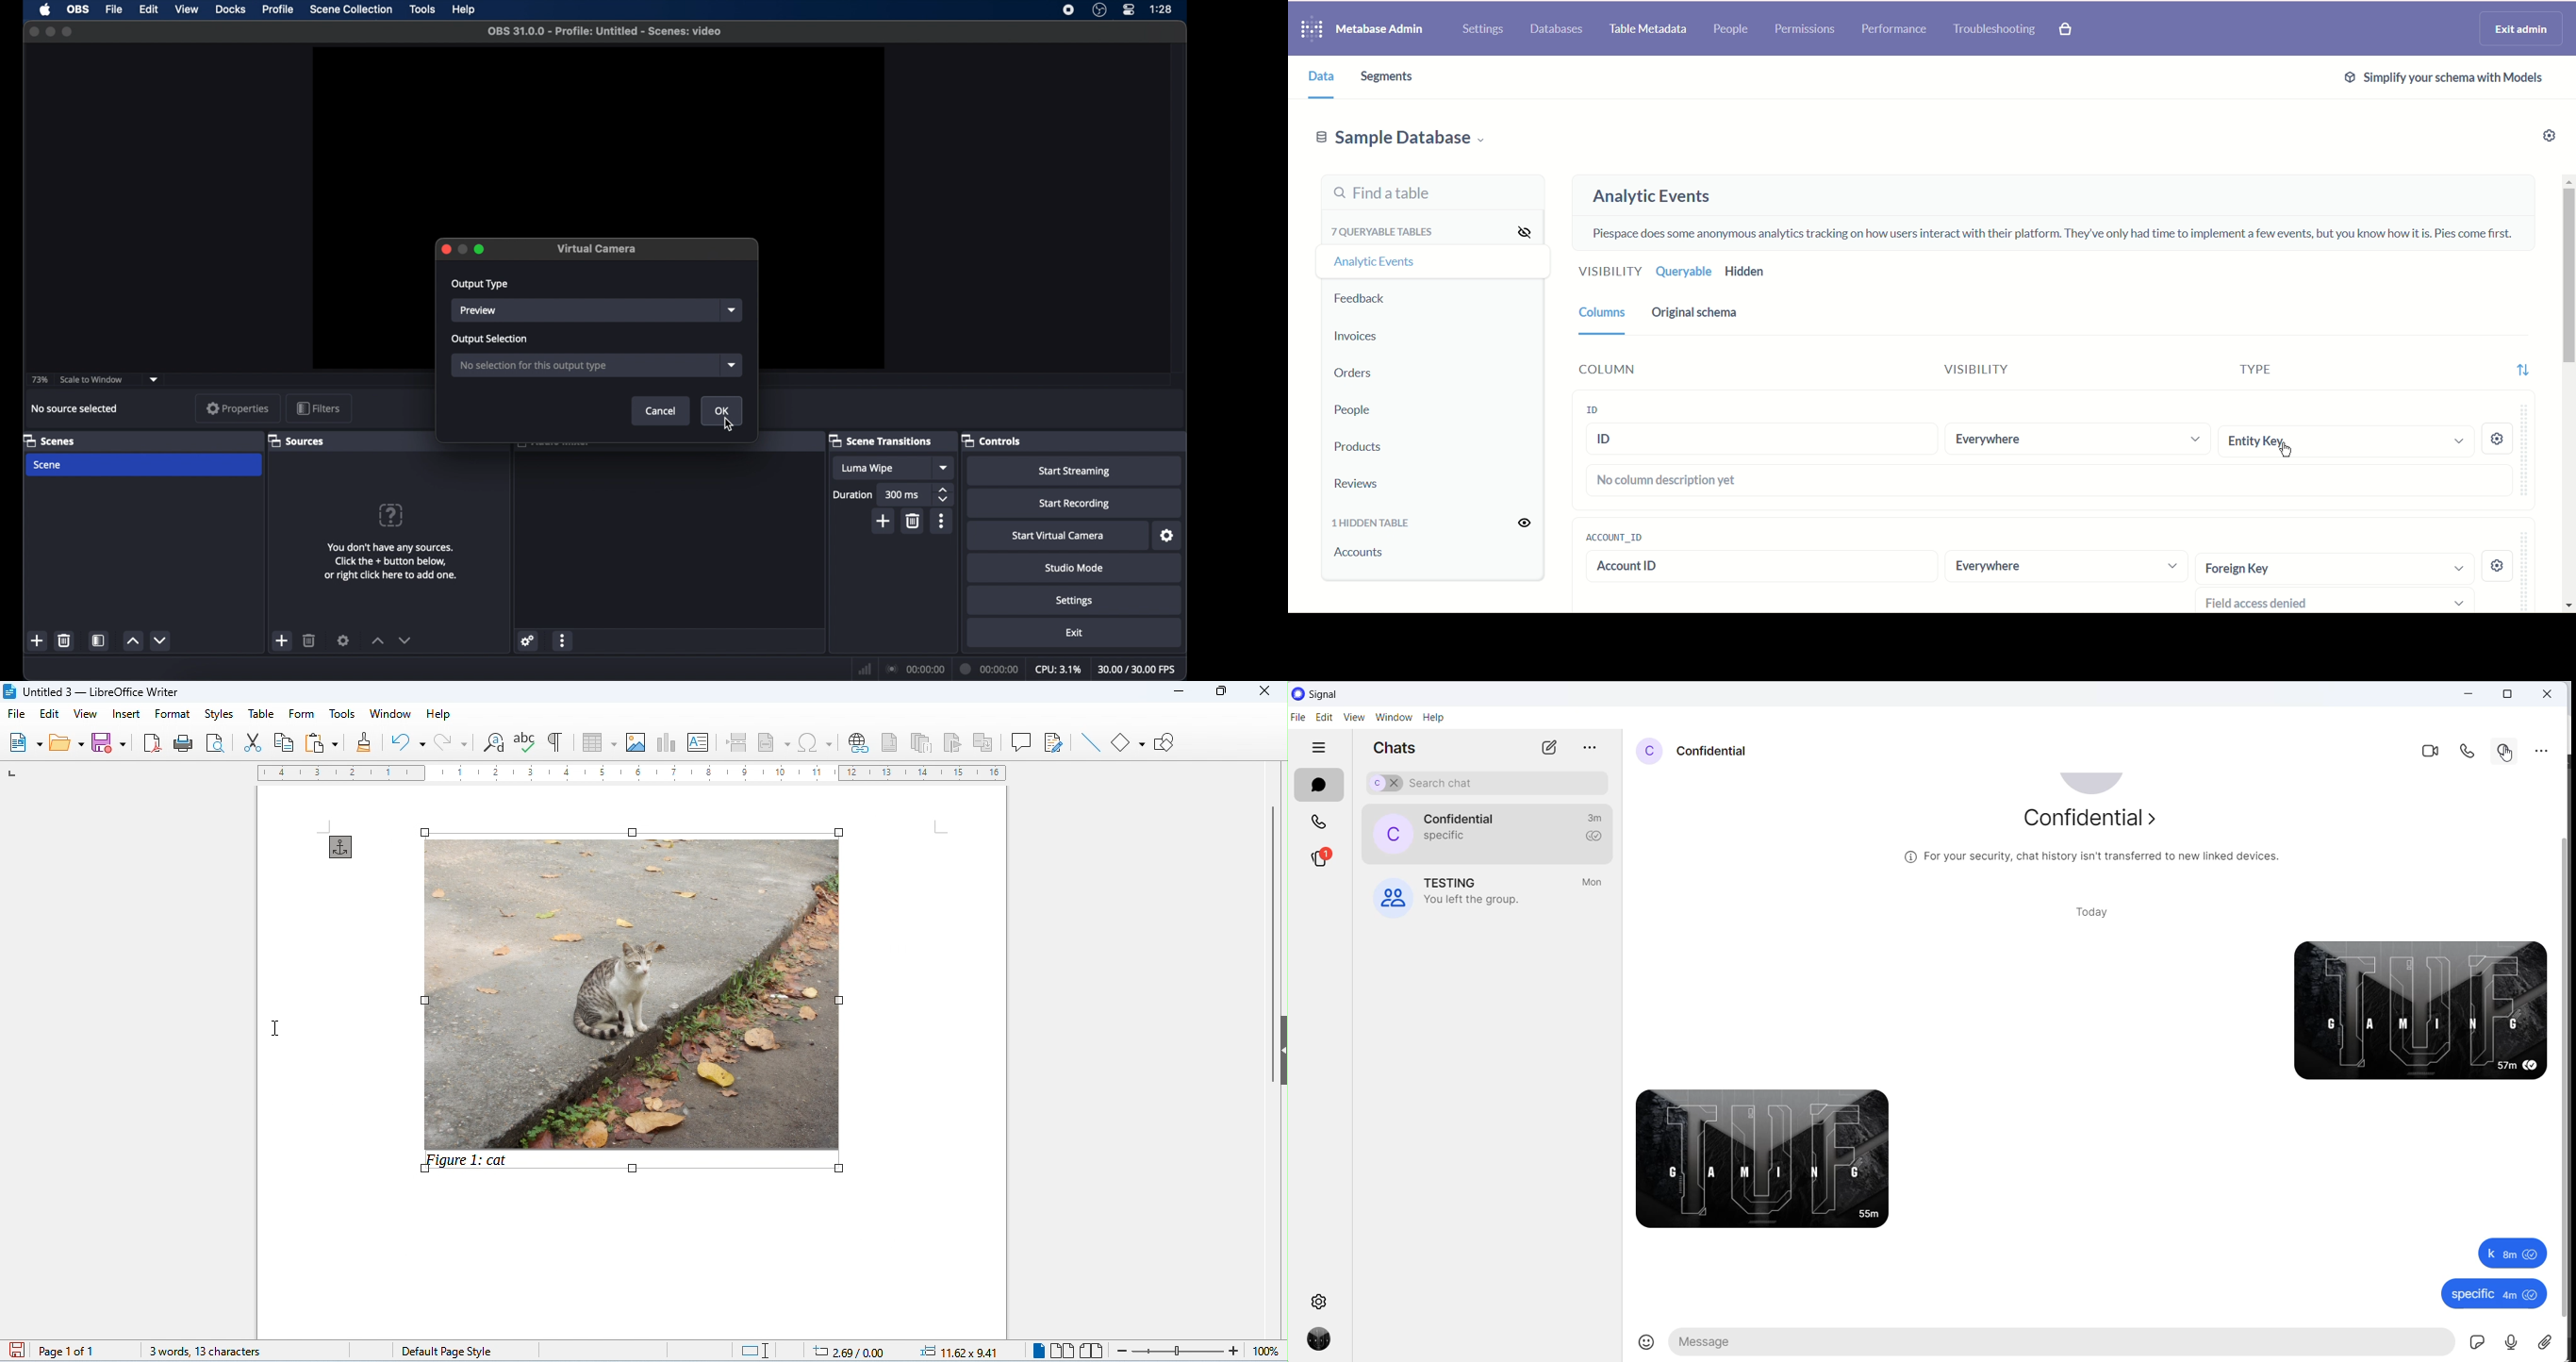  What do you see at coordinates (2563, 1071) in the screenshot?
I see `scrollbar` at bounding box center [2563, 1071].